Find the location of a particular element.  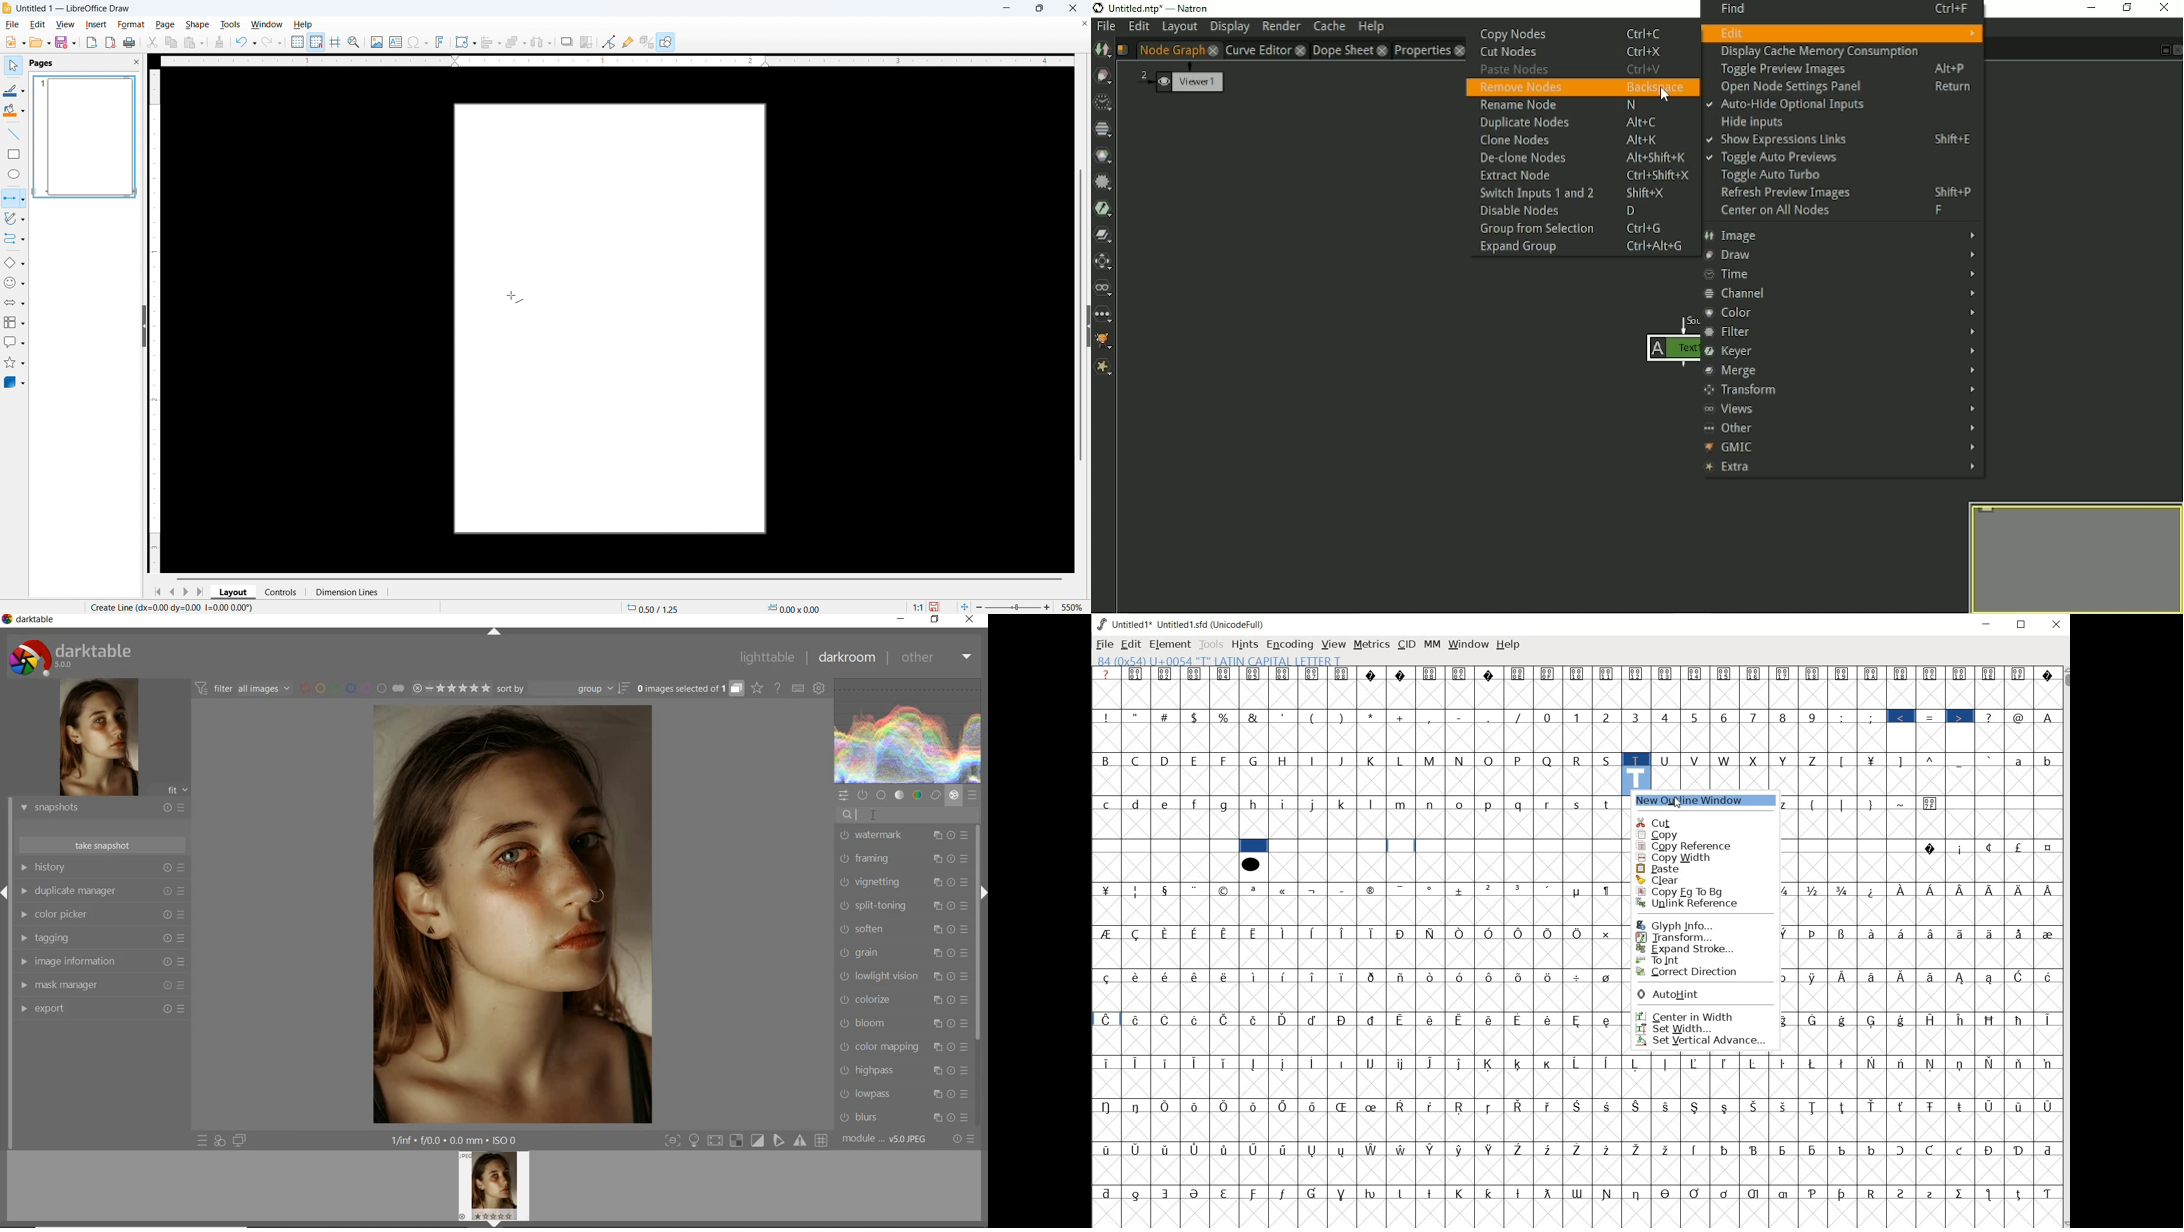

hints is located at coordinates (1245, 644).